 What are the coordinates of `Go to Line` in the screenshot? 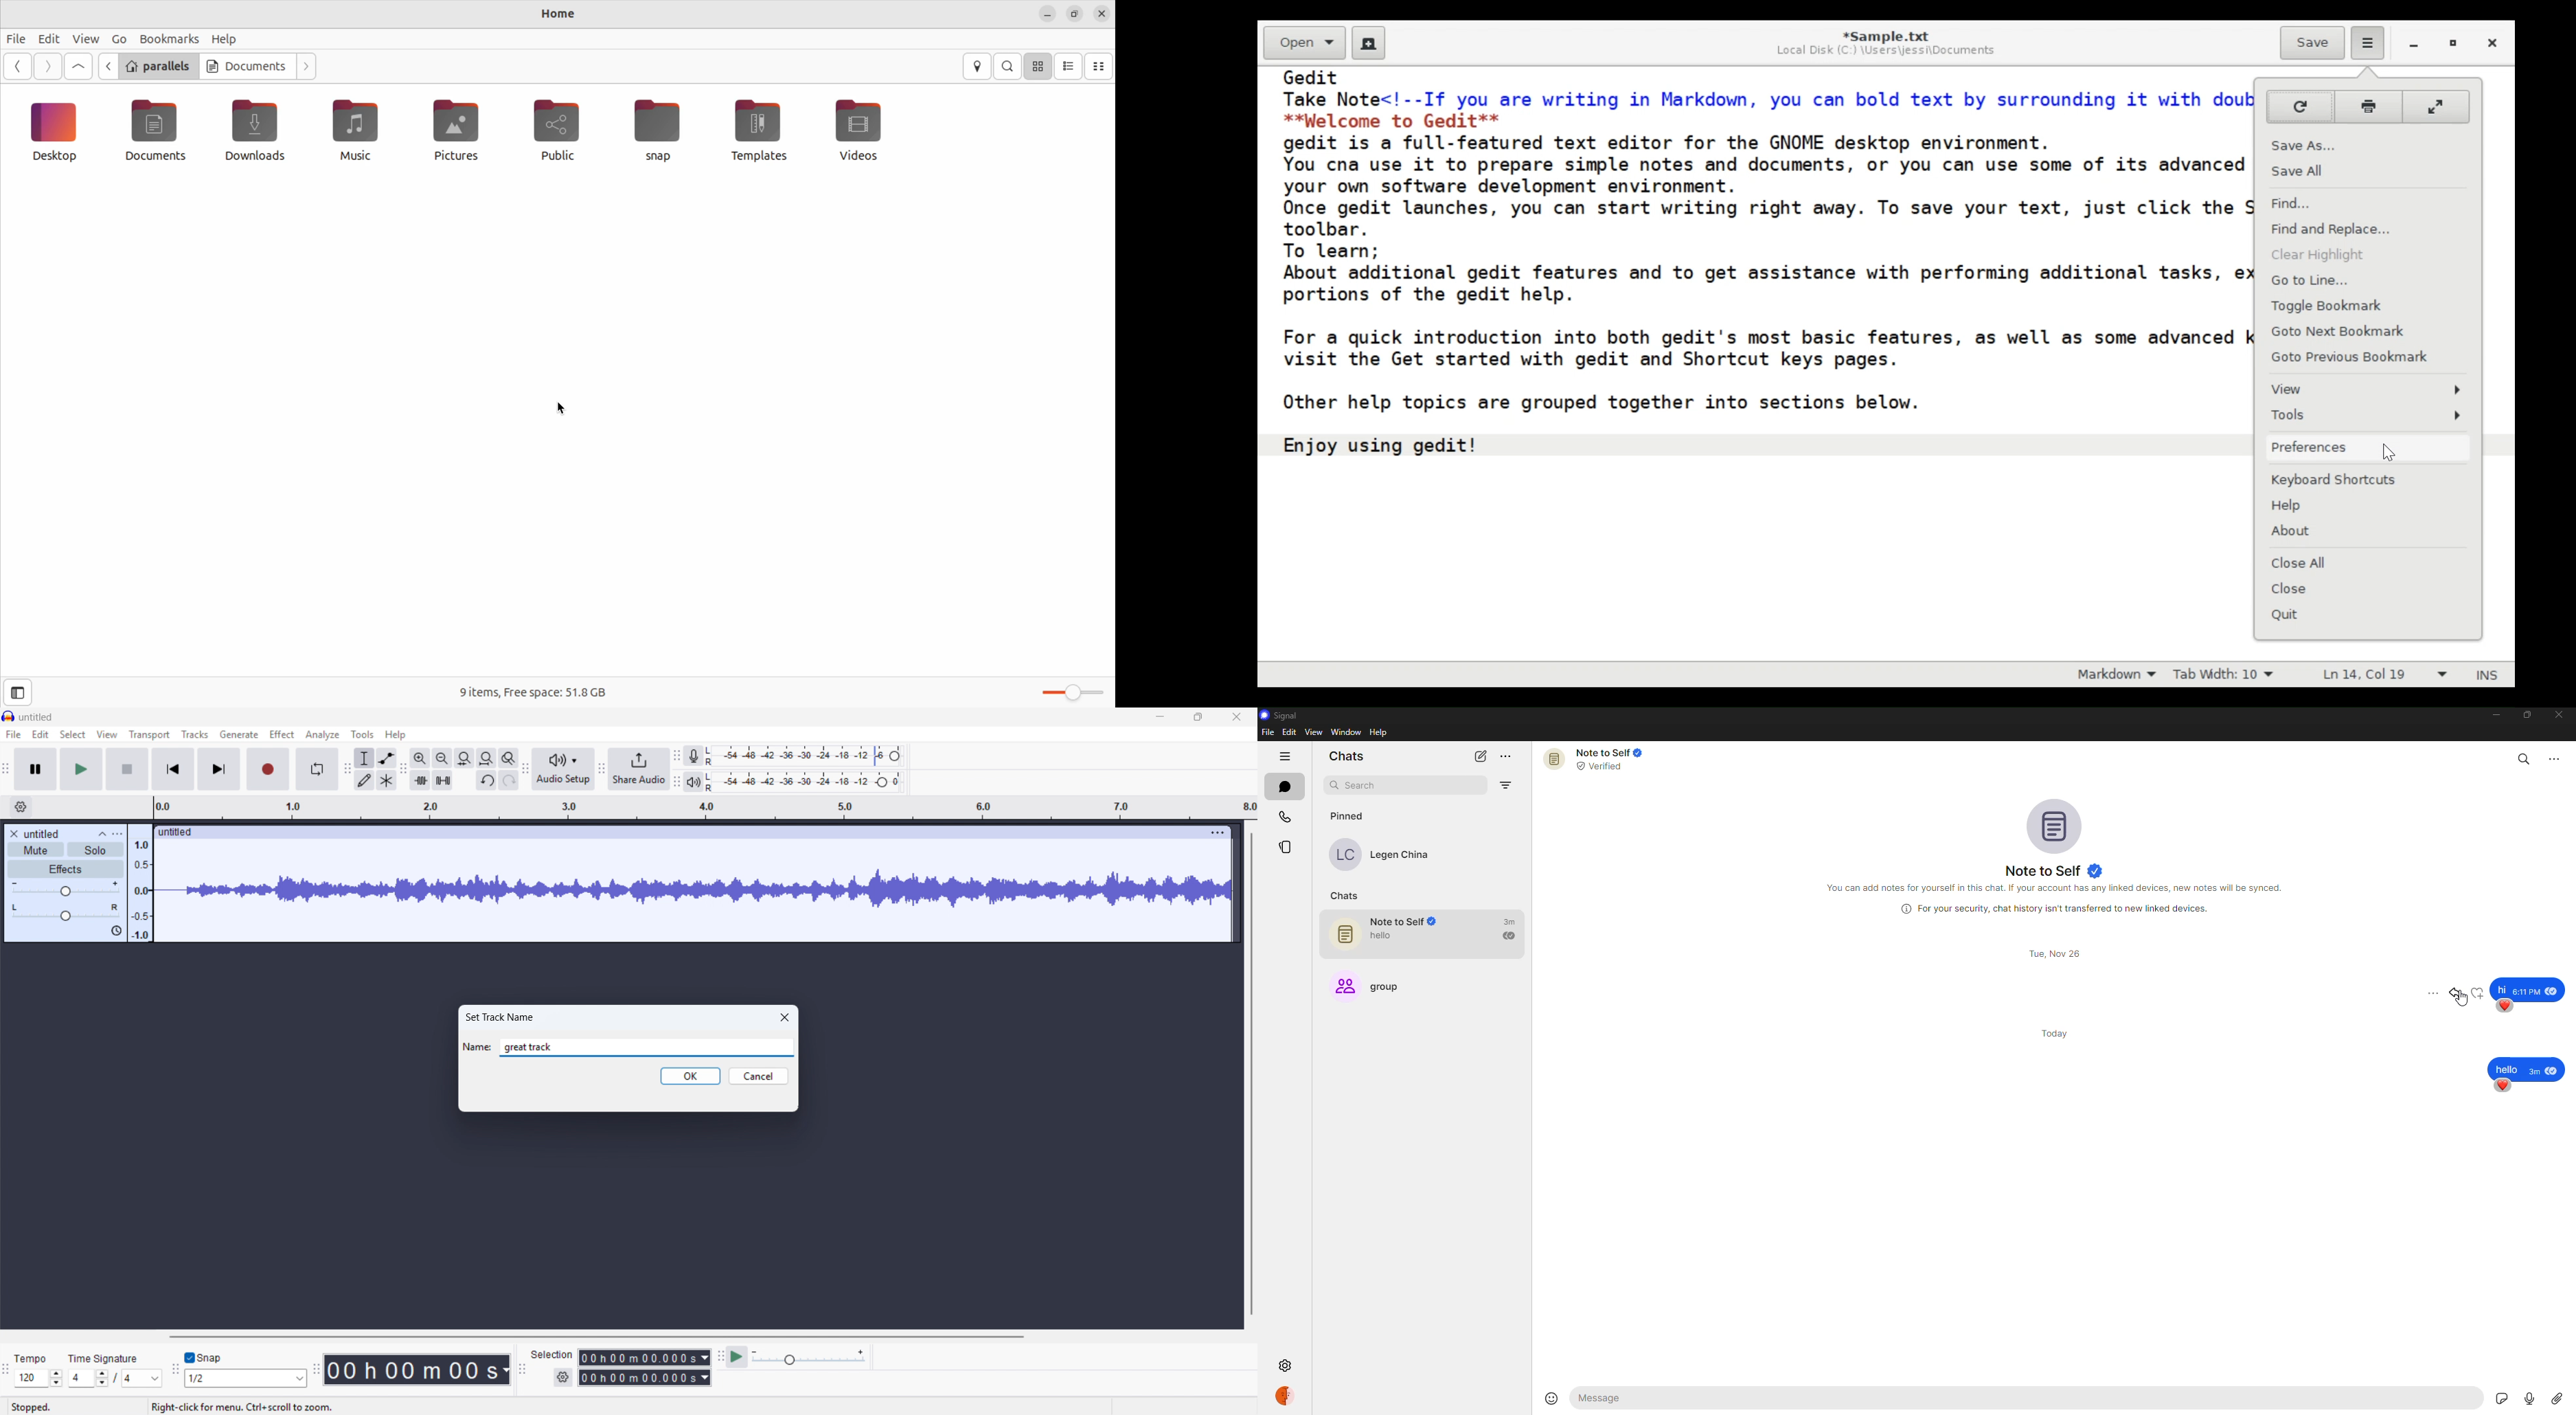 It's located at (2364, 281).